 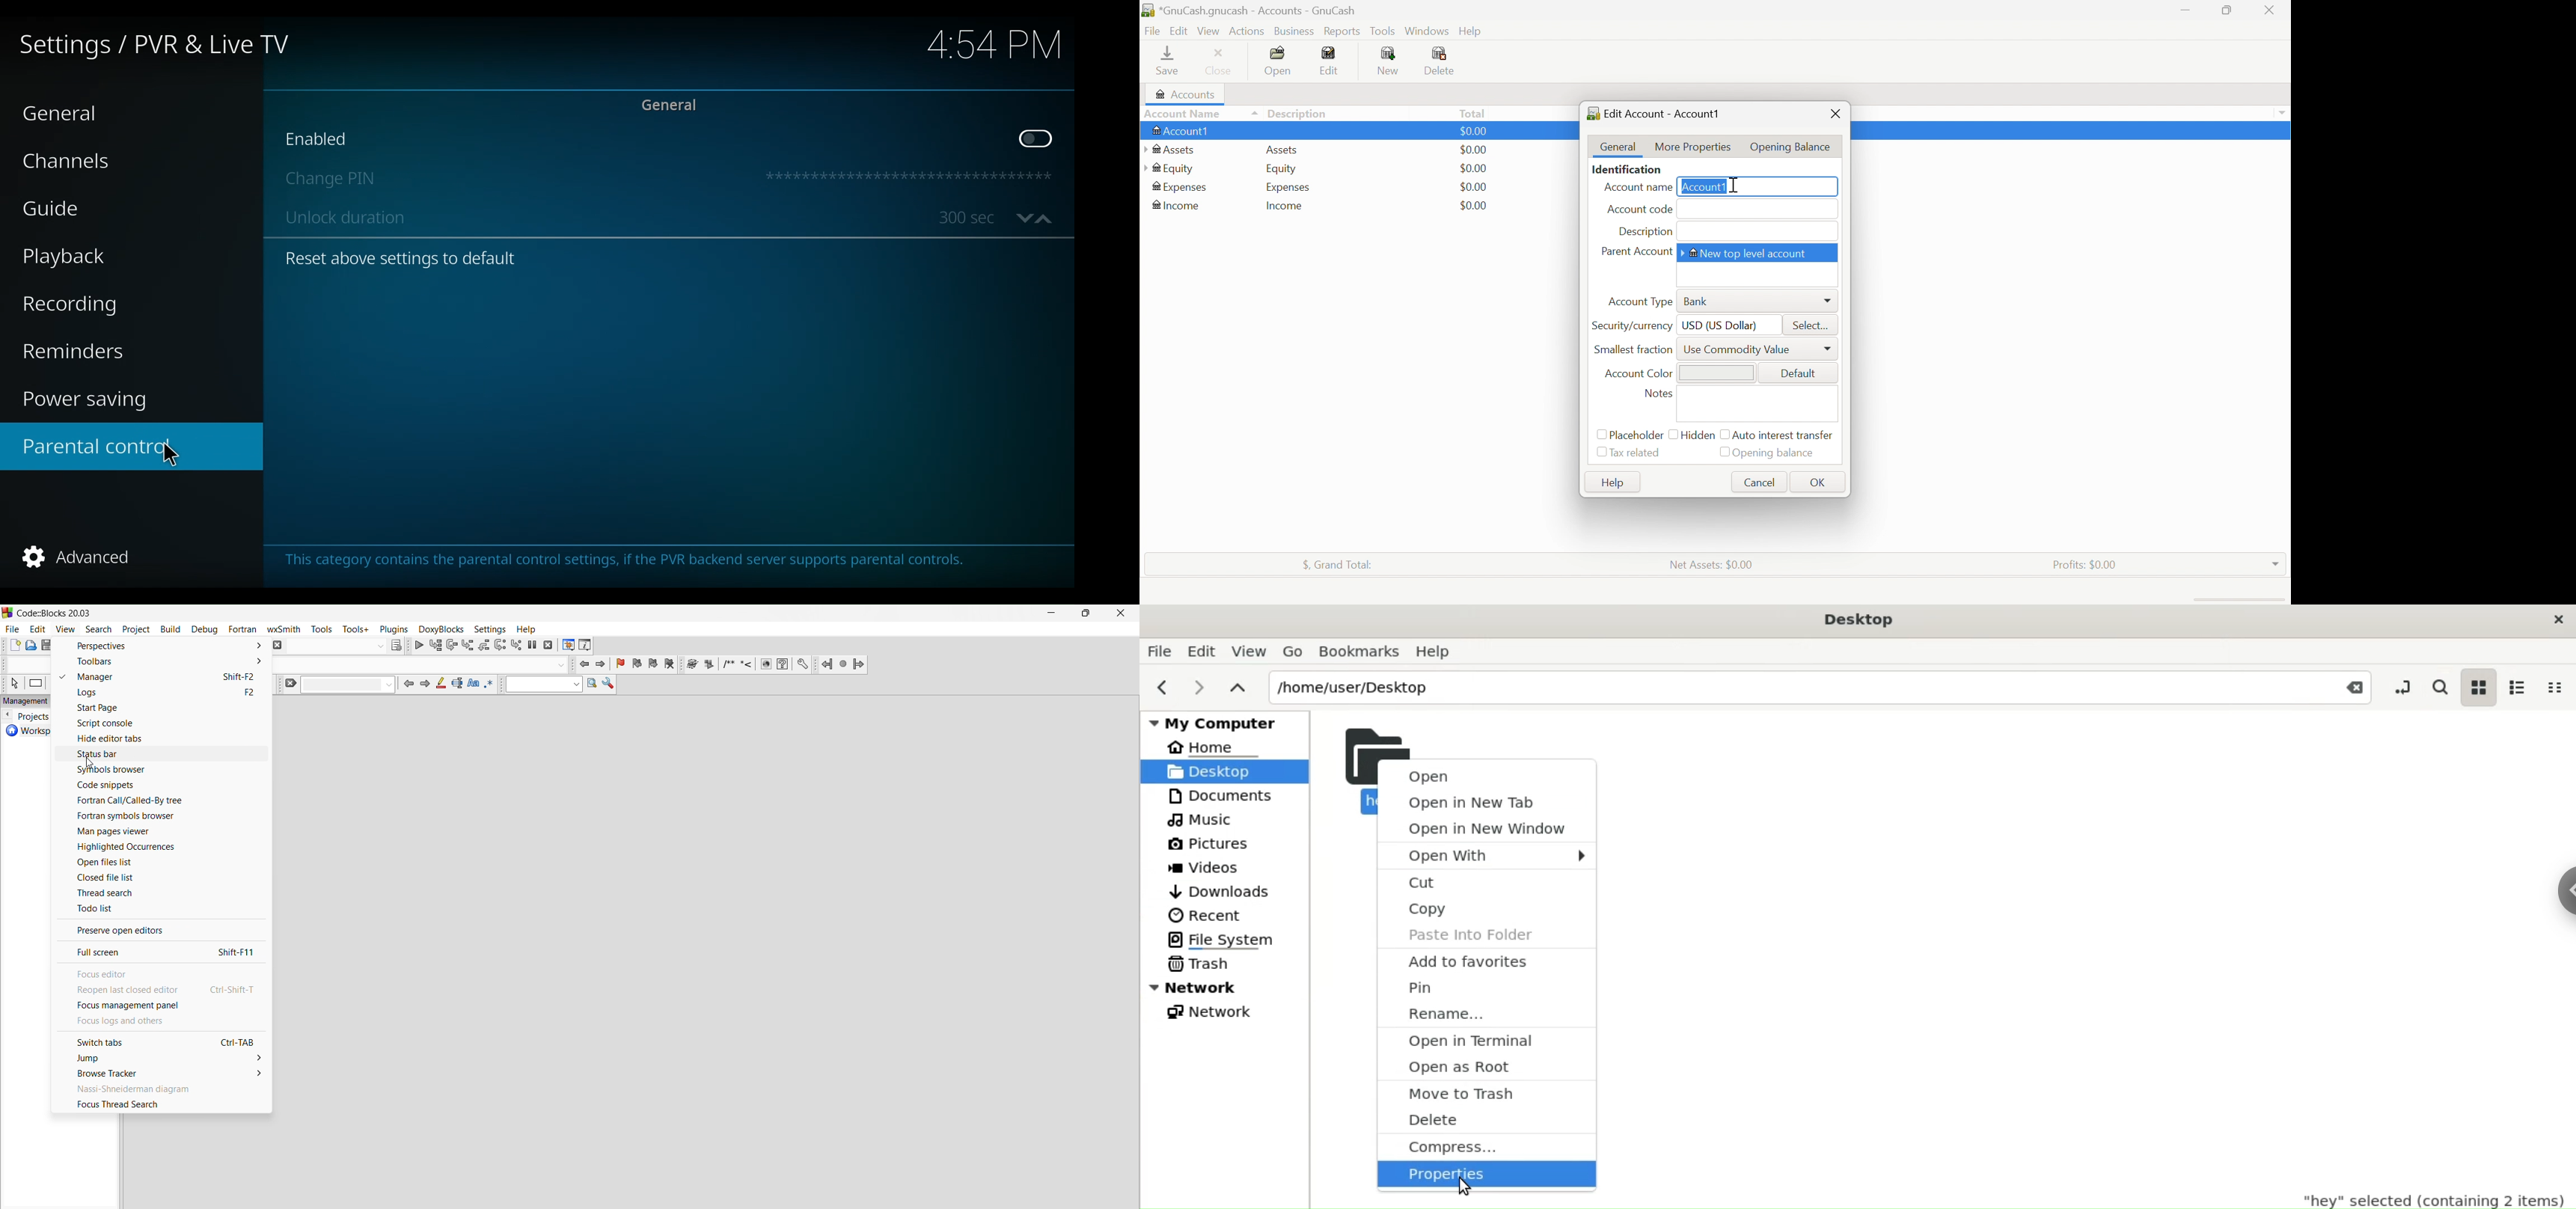 What do you see at coordinates (1477, 114) in the screenshot?
I see `Total` at bounding box center [1477, 114].